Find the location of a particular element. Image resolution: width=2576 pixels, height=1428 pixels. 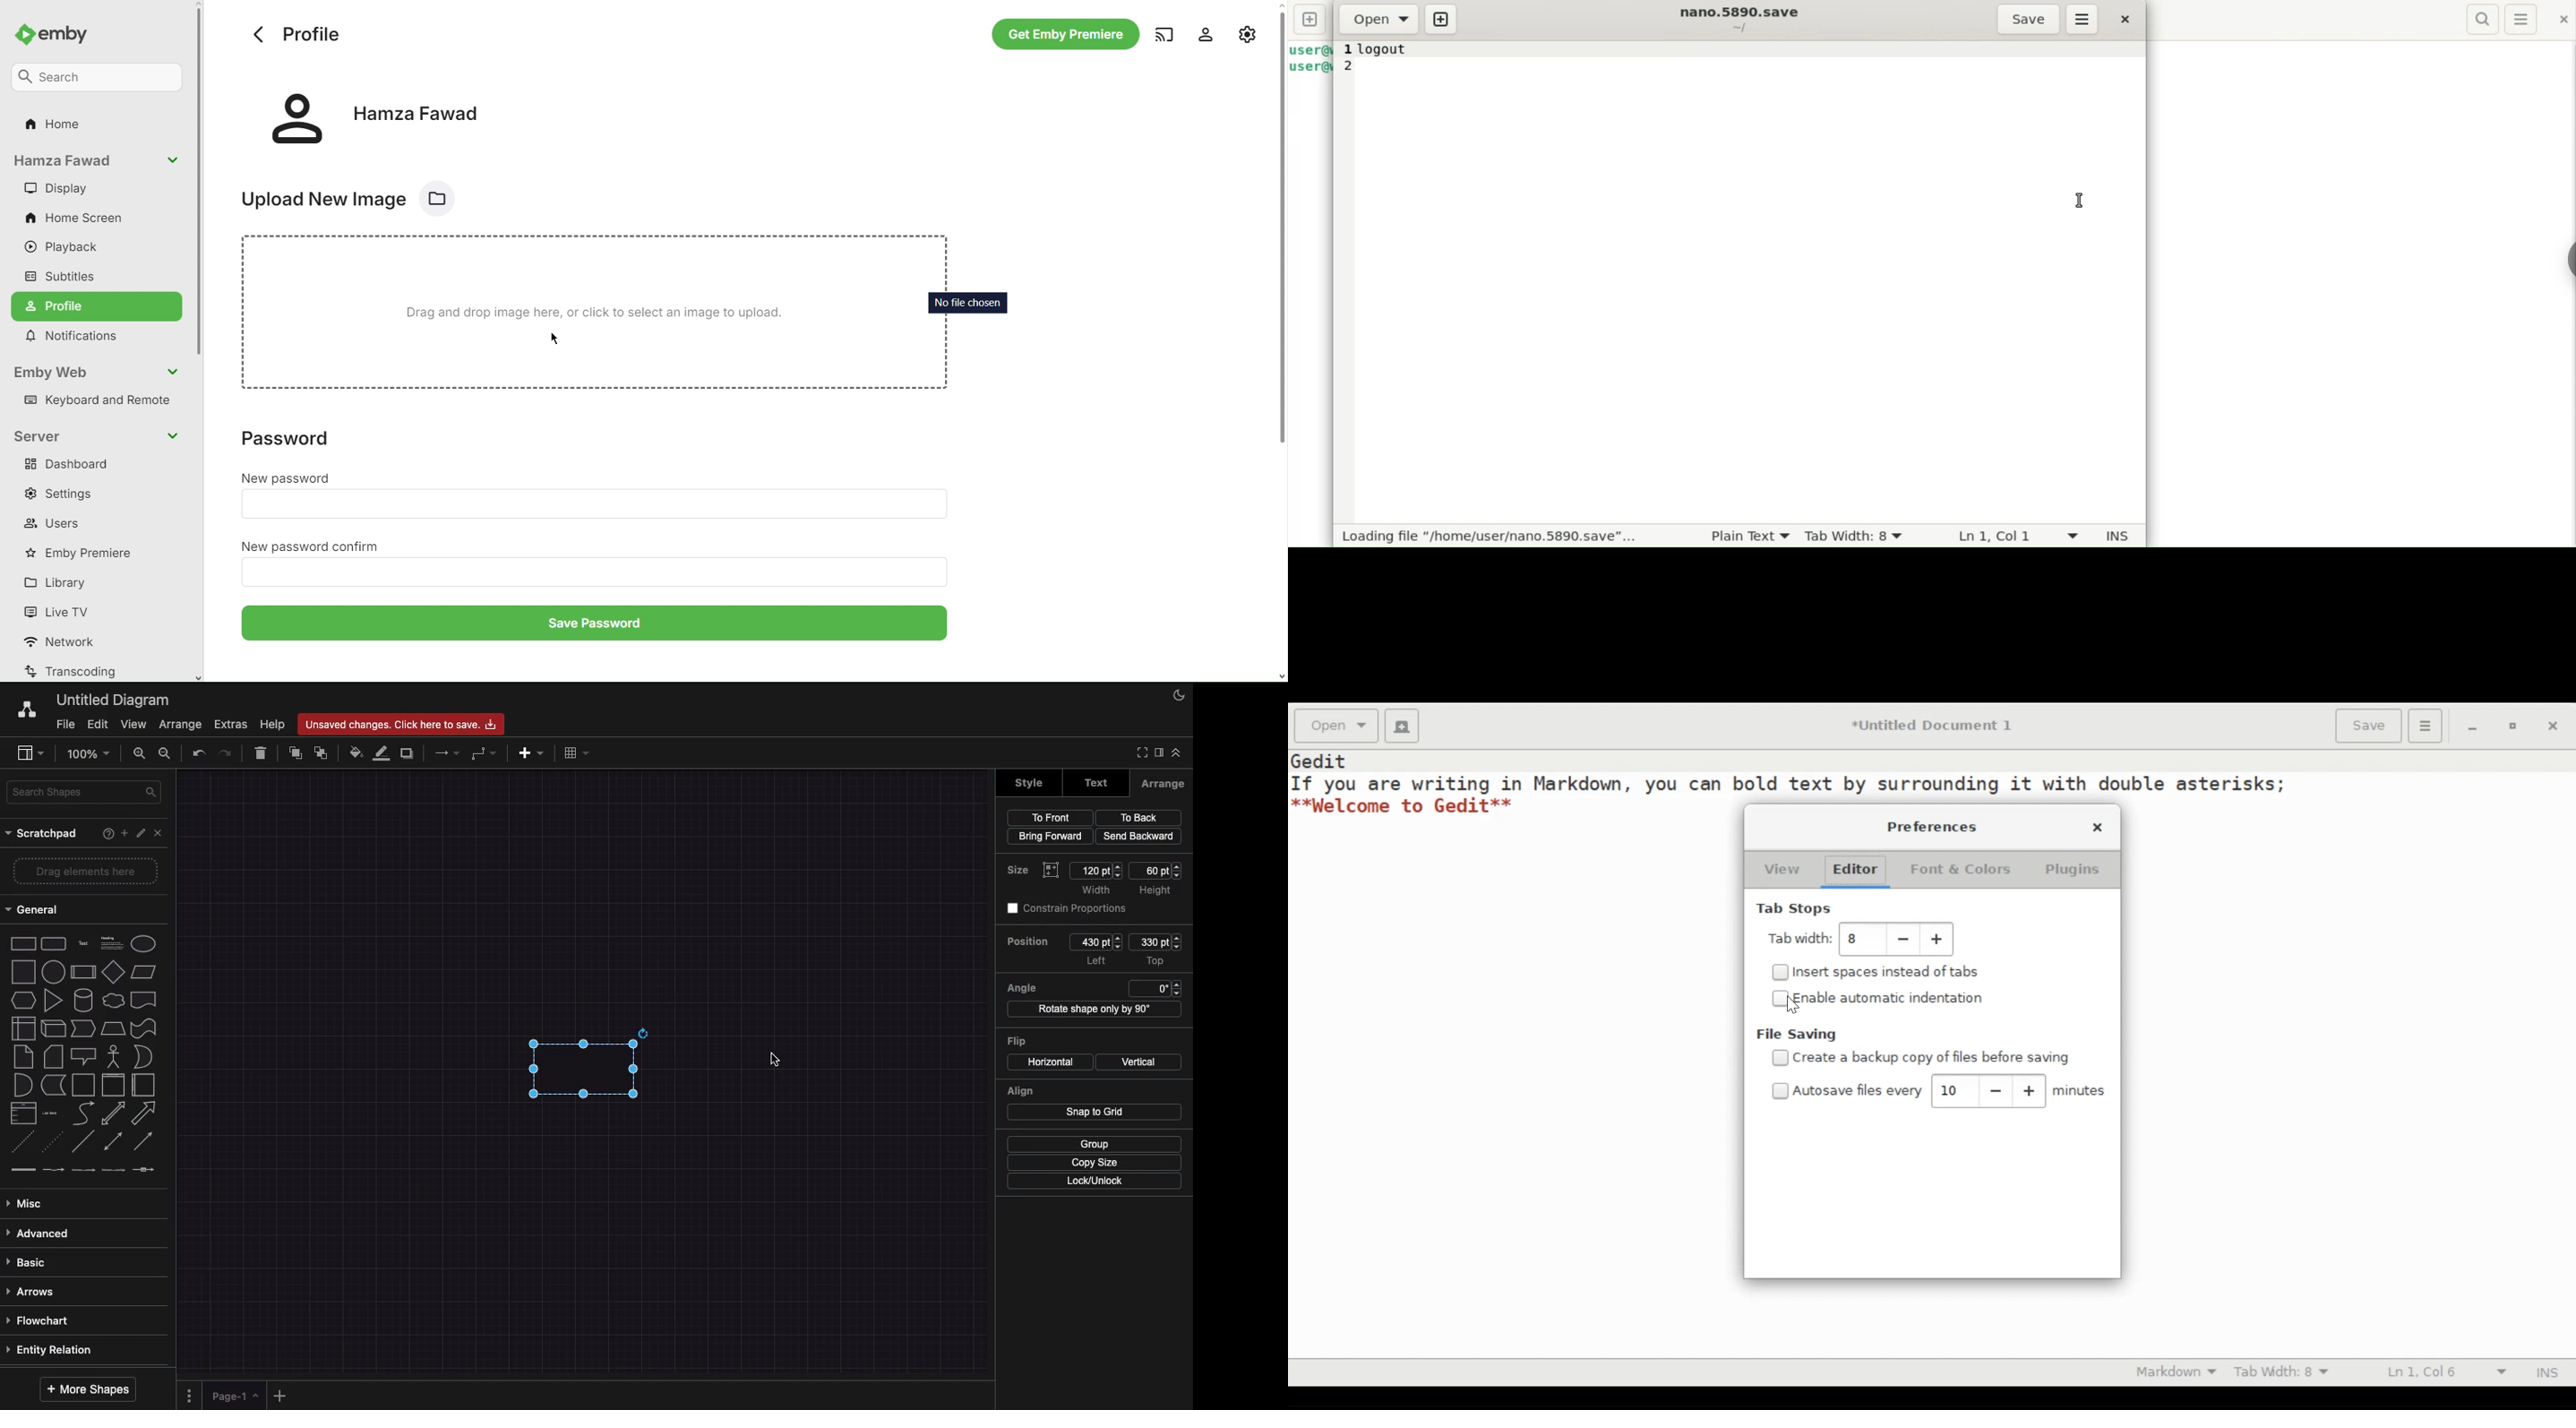

Group is located at coordinates (1096, 1143).